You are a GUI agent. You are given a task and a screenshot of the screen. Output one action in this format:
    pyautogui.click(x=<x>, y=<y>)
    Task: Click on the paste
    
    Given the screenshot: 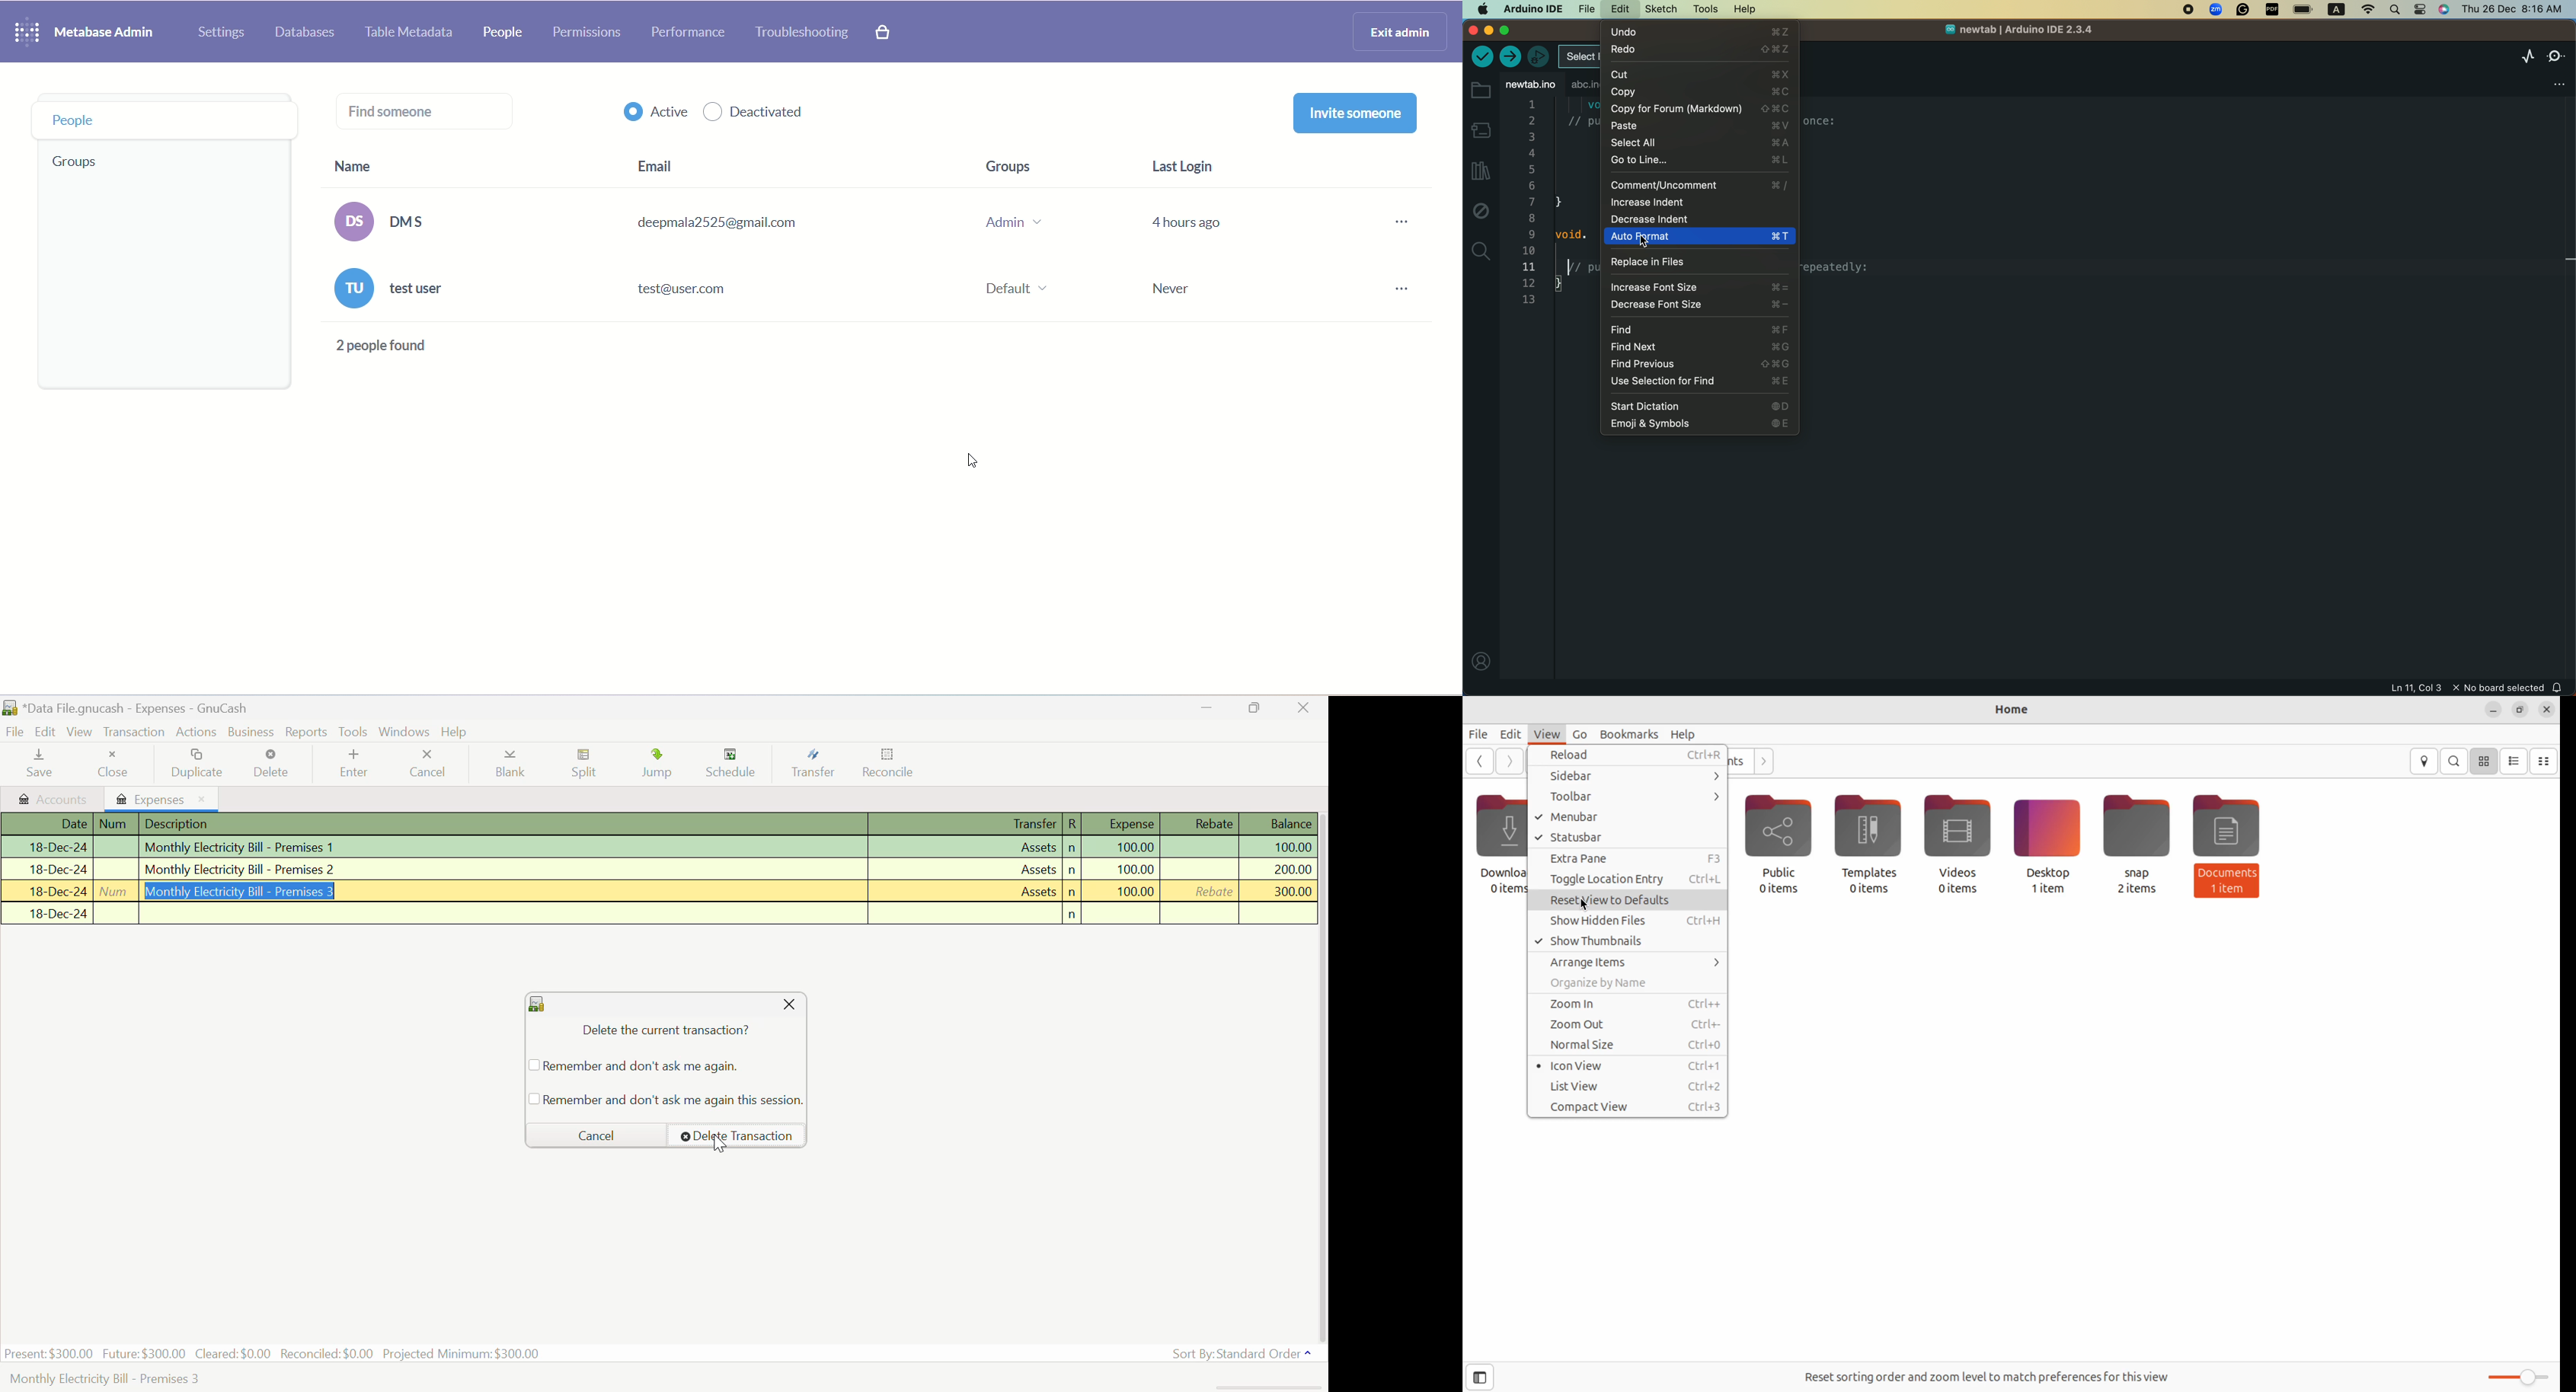 What is the action you would take?
    pyautogui.click(x=1701, y=126)
    